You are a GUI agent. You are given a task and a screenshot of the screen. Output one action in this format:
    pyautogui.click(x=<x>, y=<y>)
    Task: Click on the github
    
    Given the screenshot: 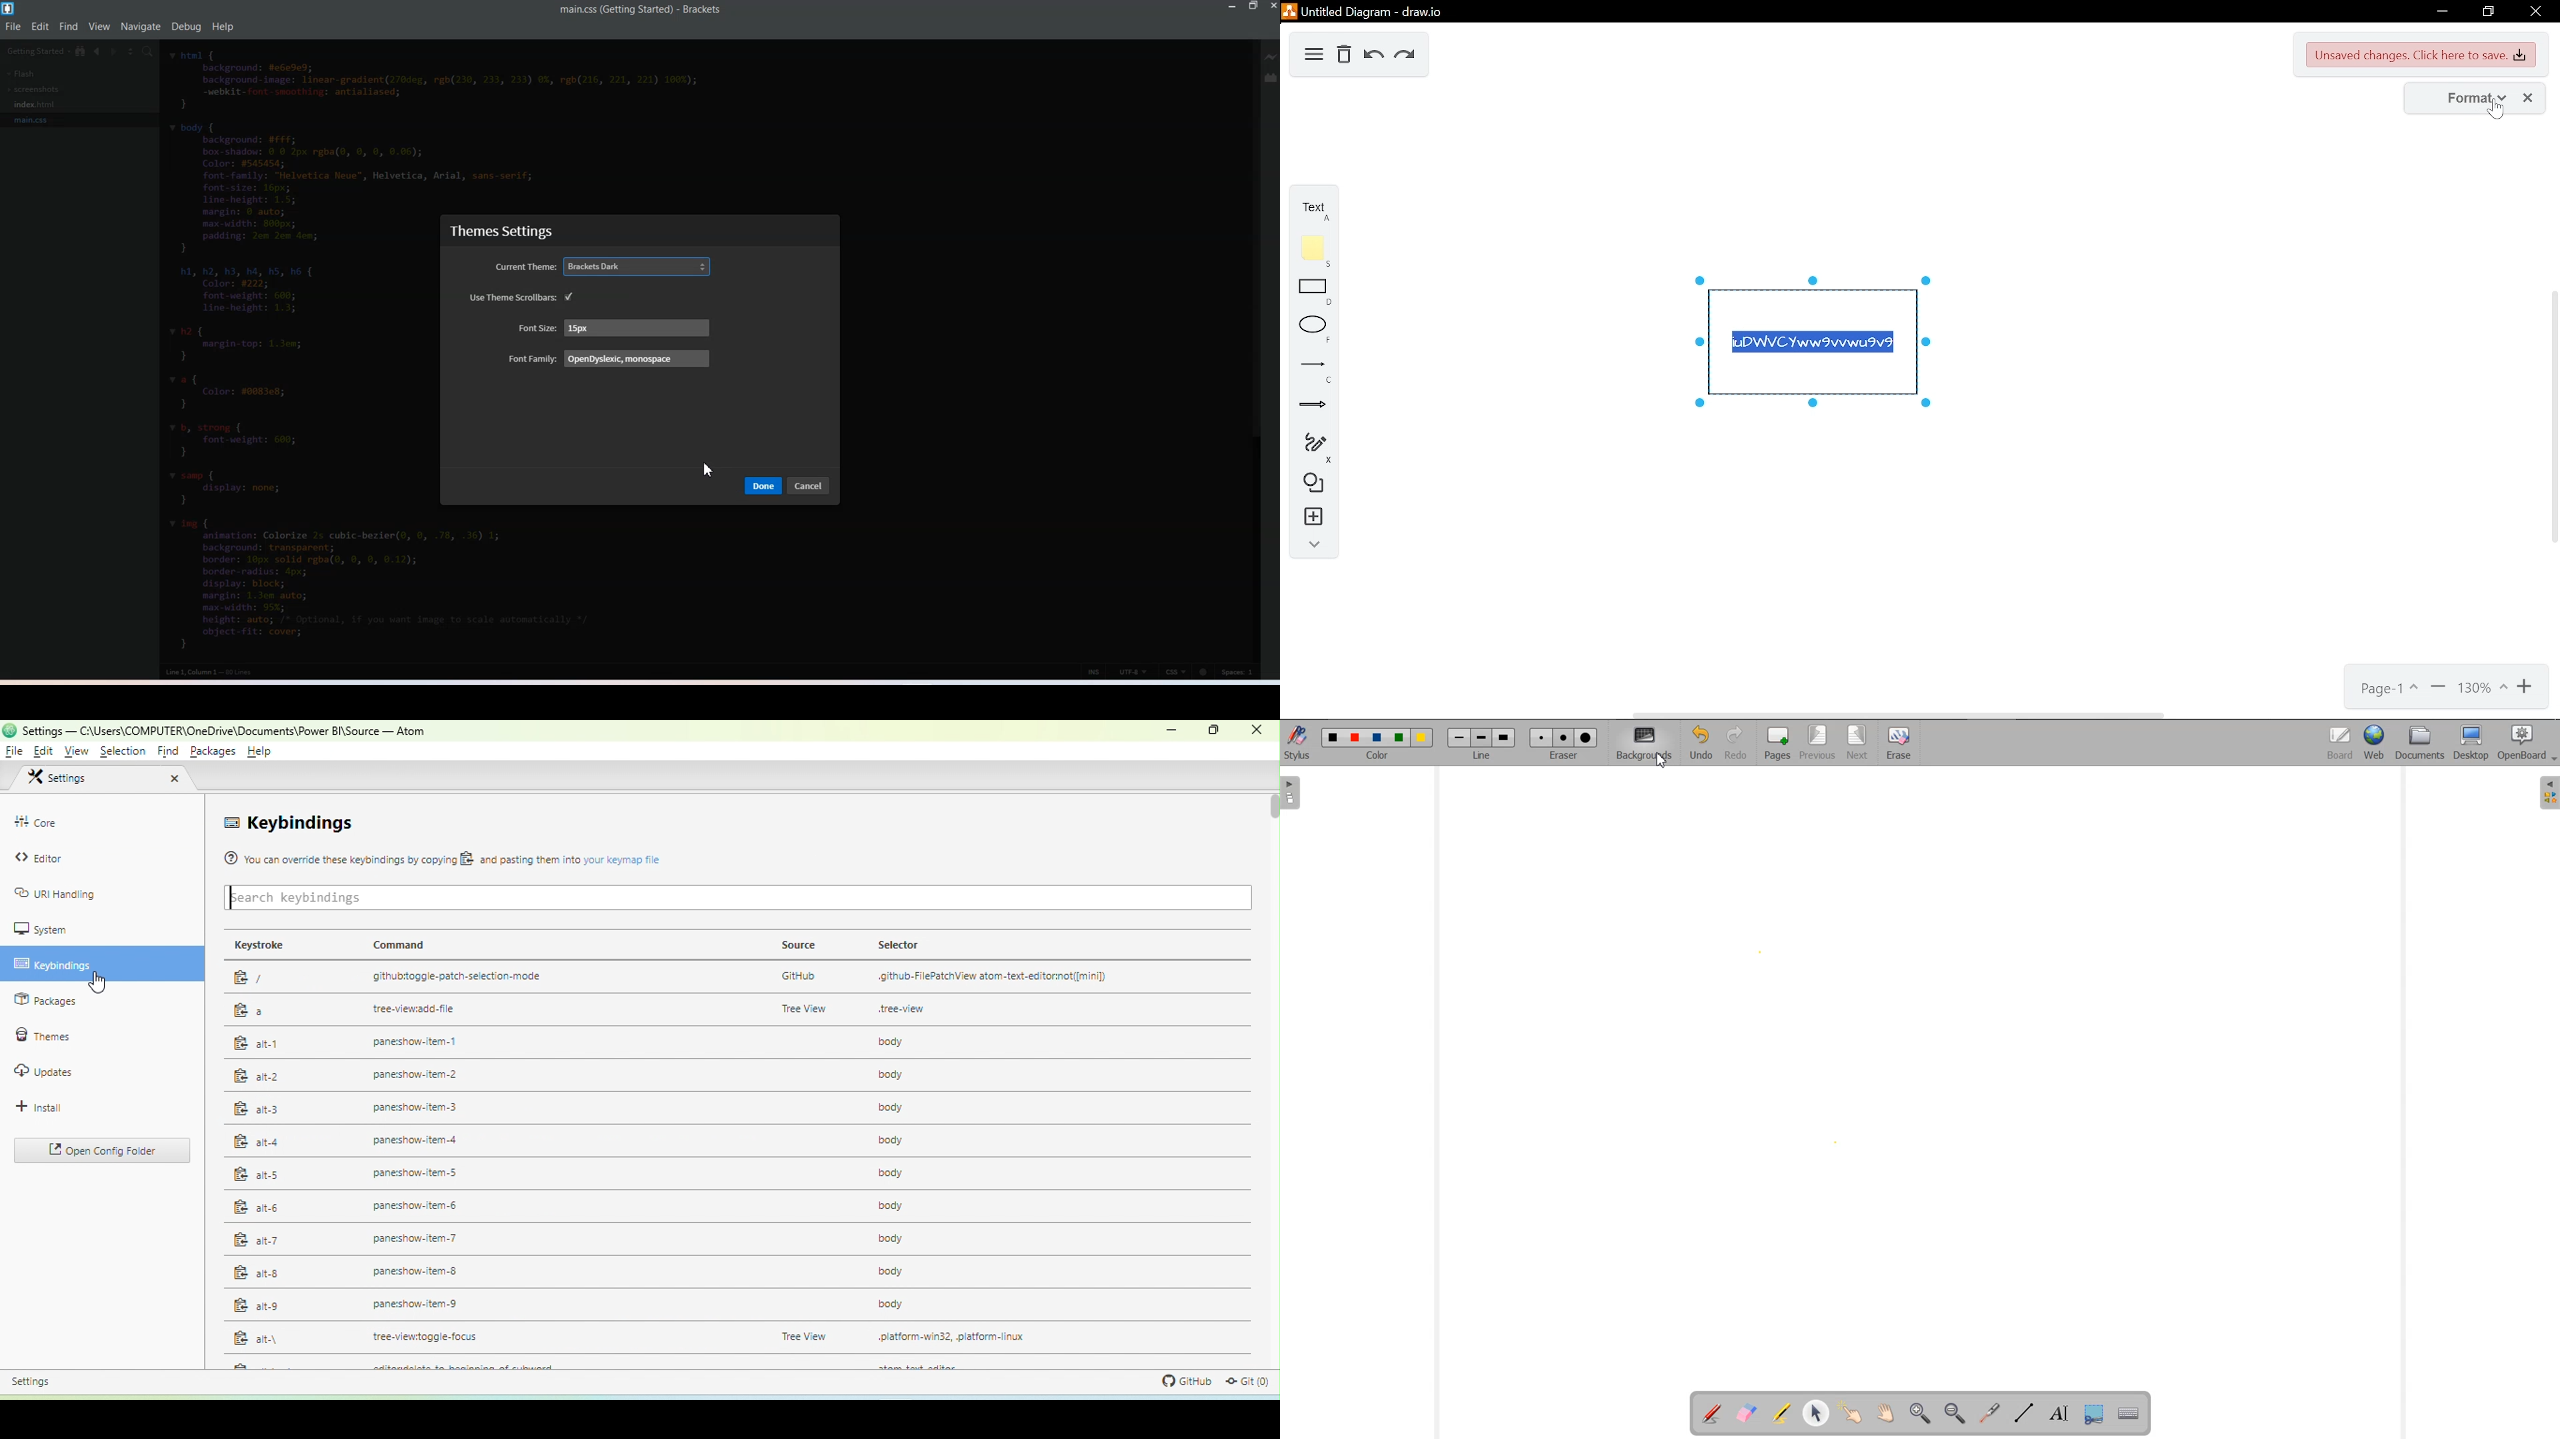 What is the action you would take?
    pyautogui.click(x=1182, y=1382)
    